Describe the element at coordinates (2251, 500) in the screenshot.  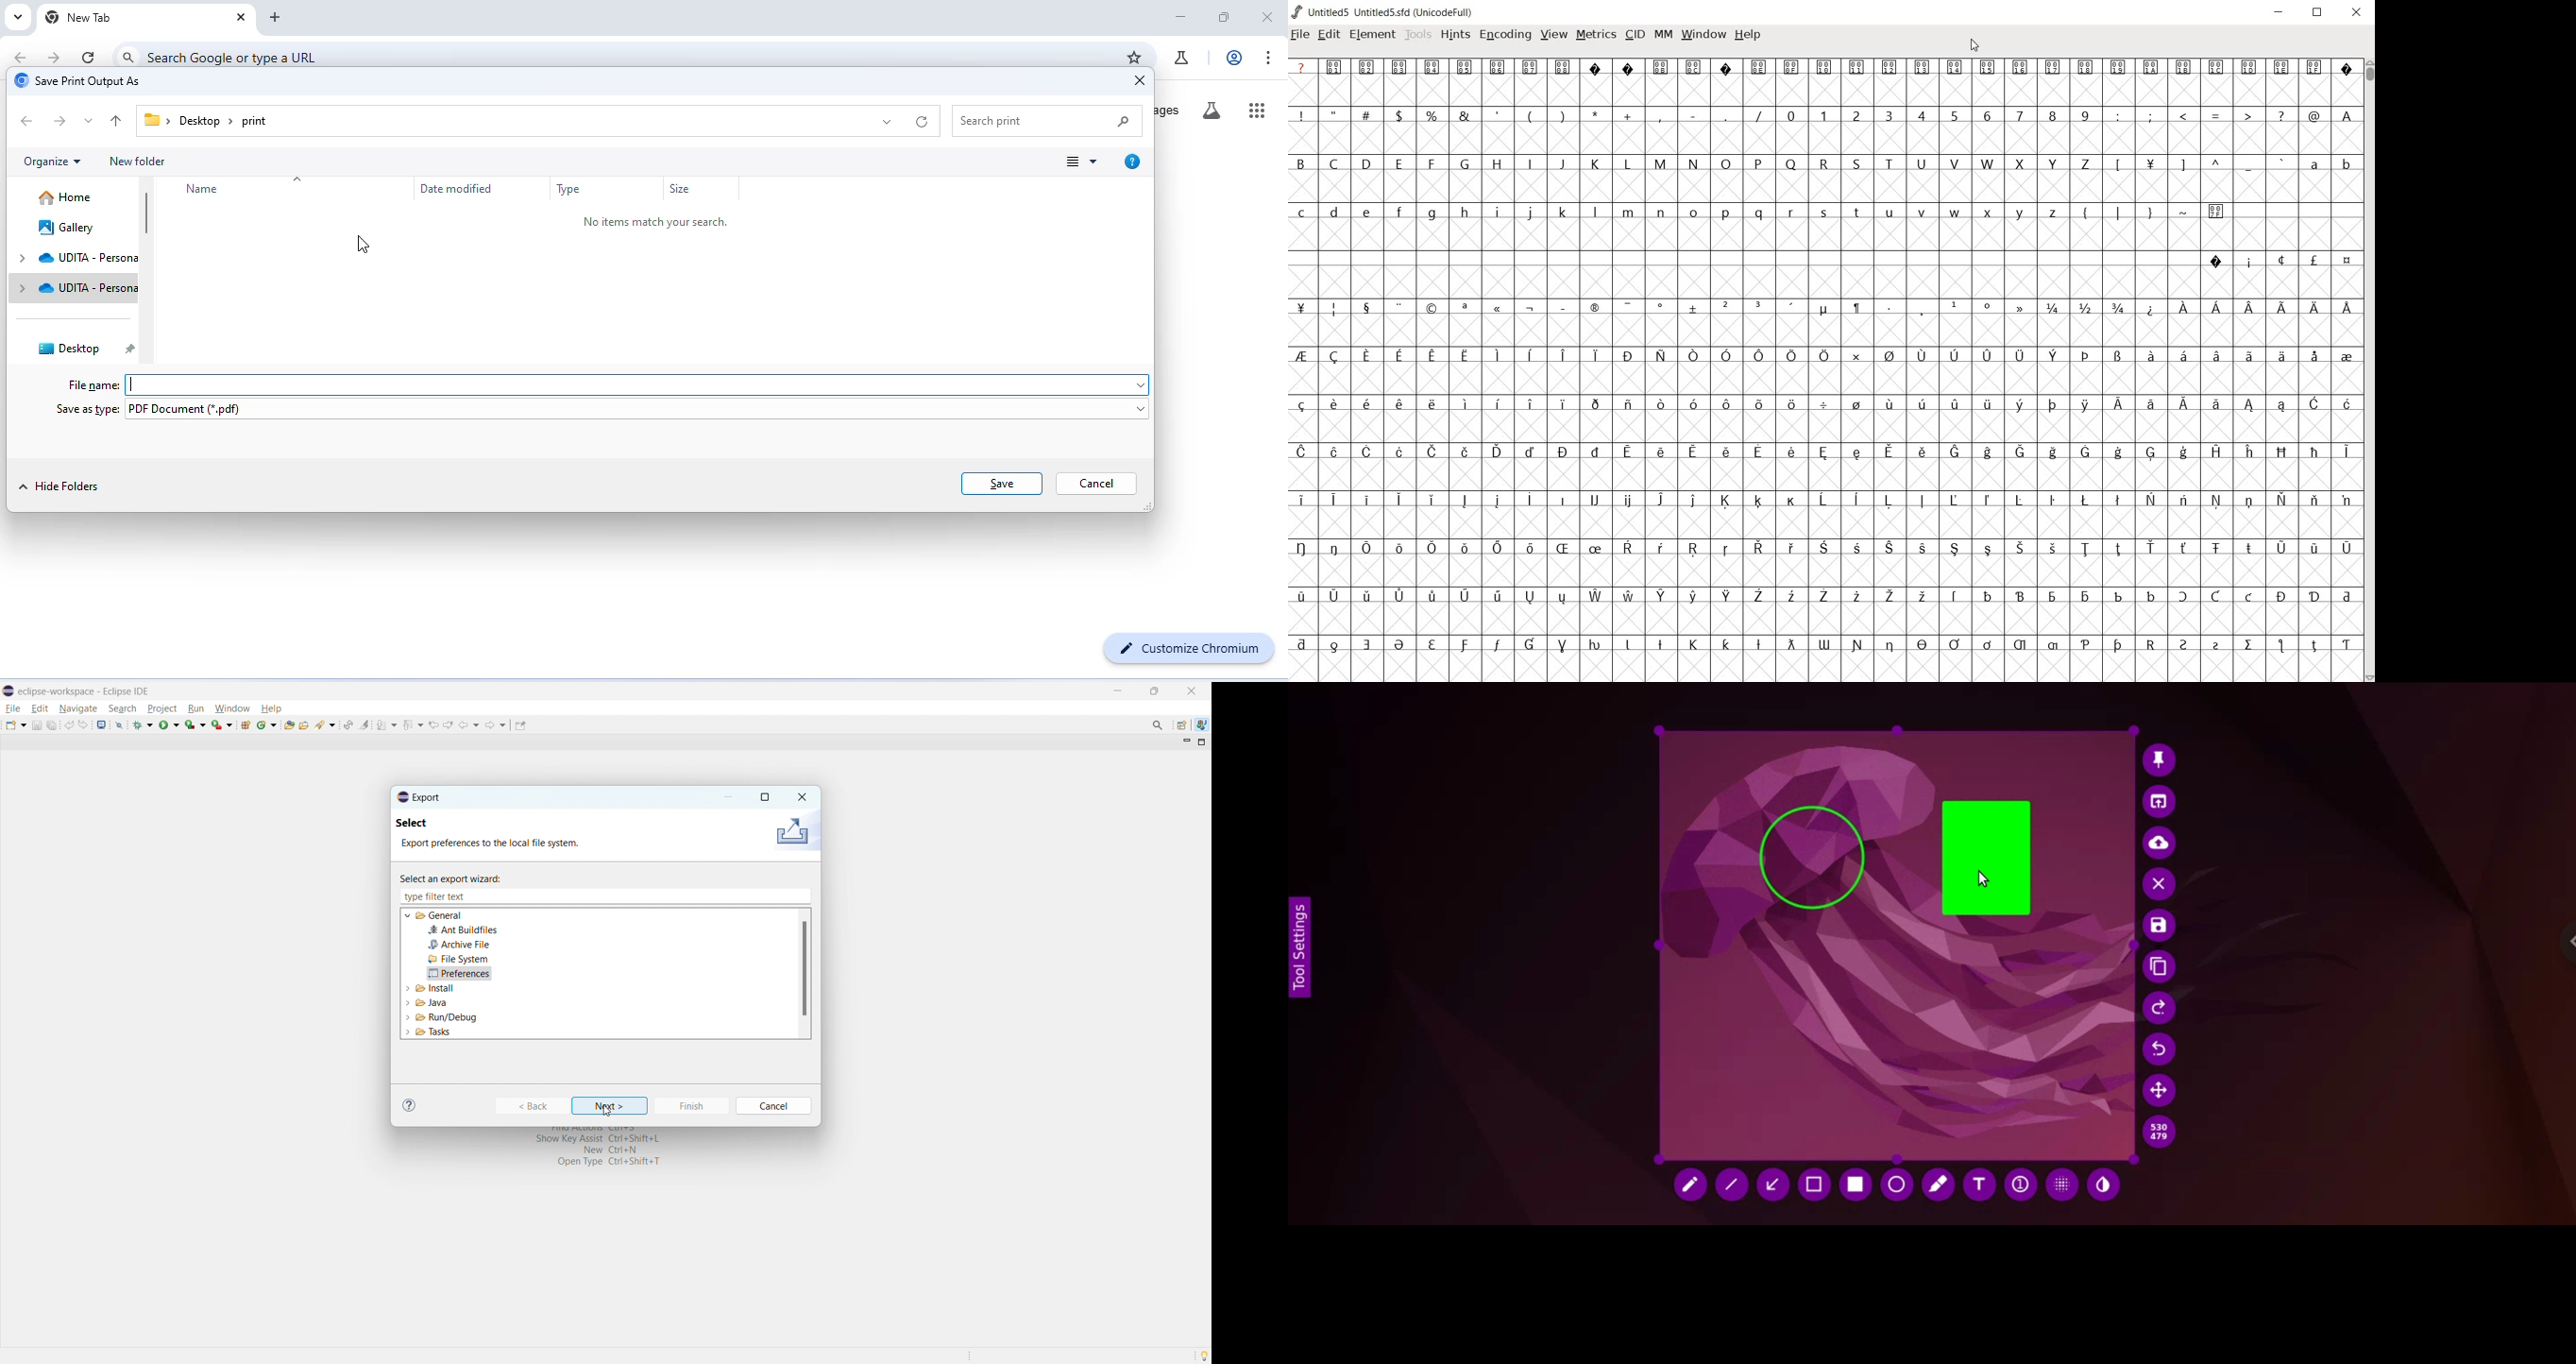
I see `Symbol` at that location.